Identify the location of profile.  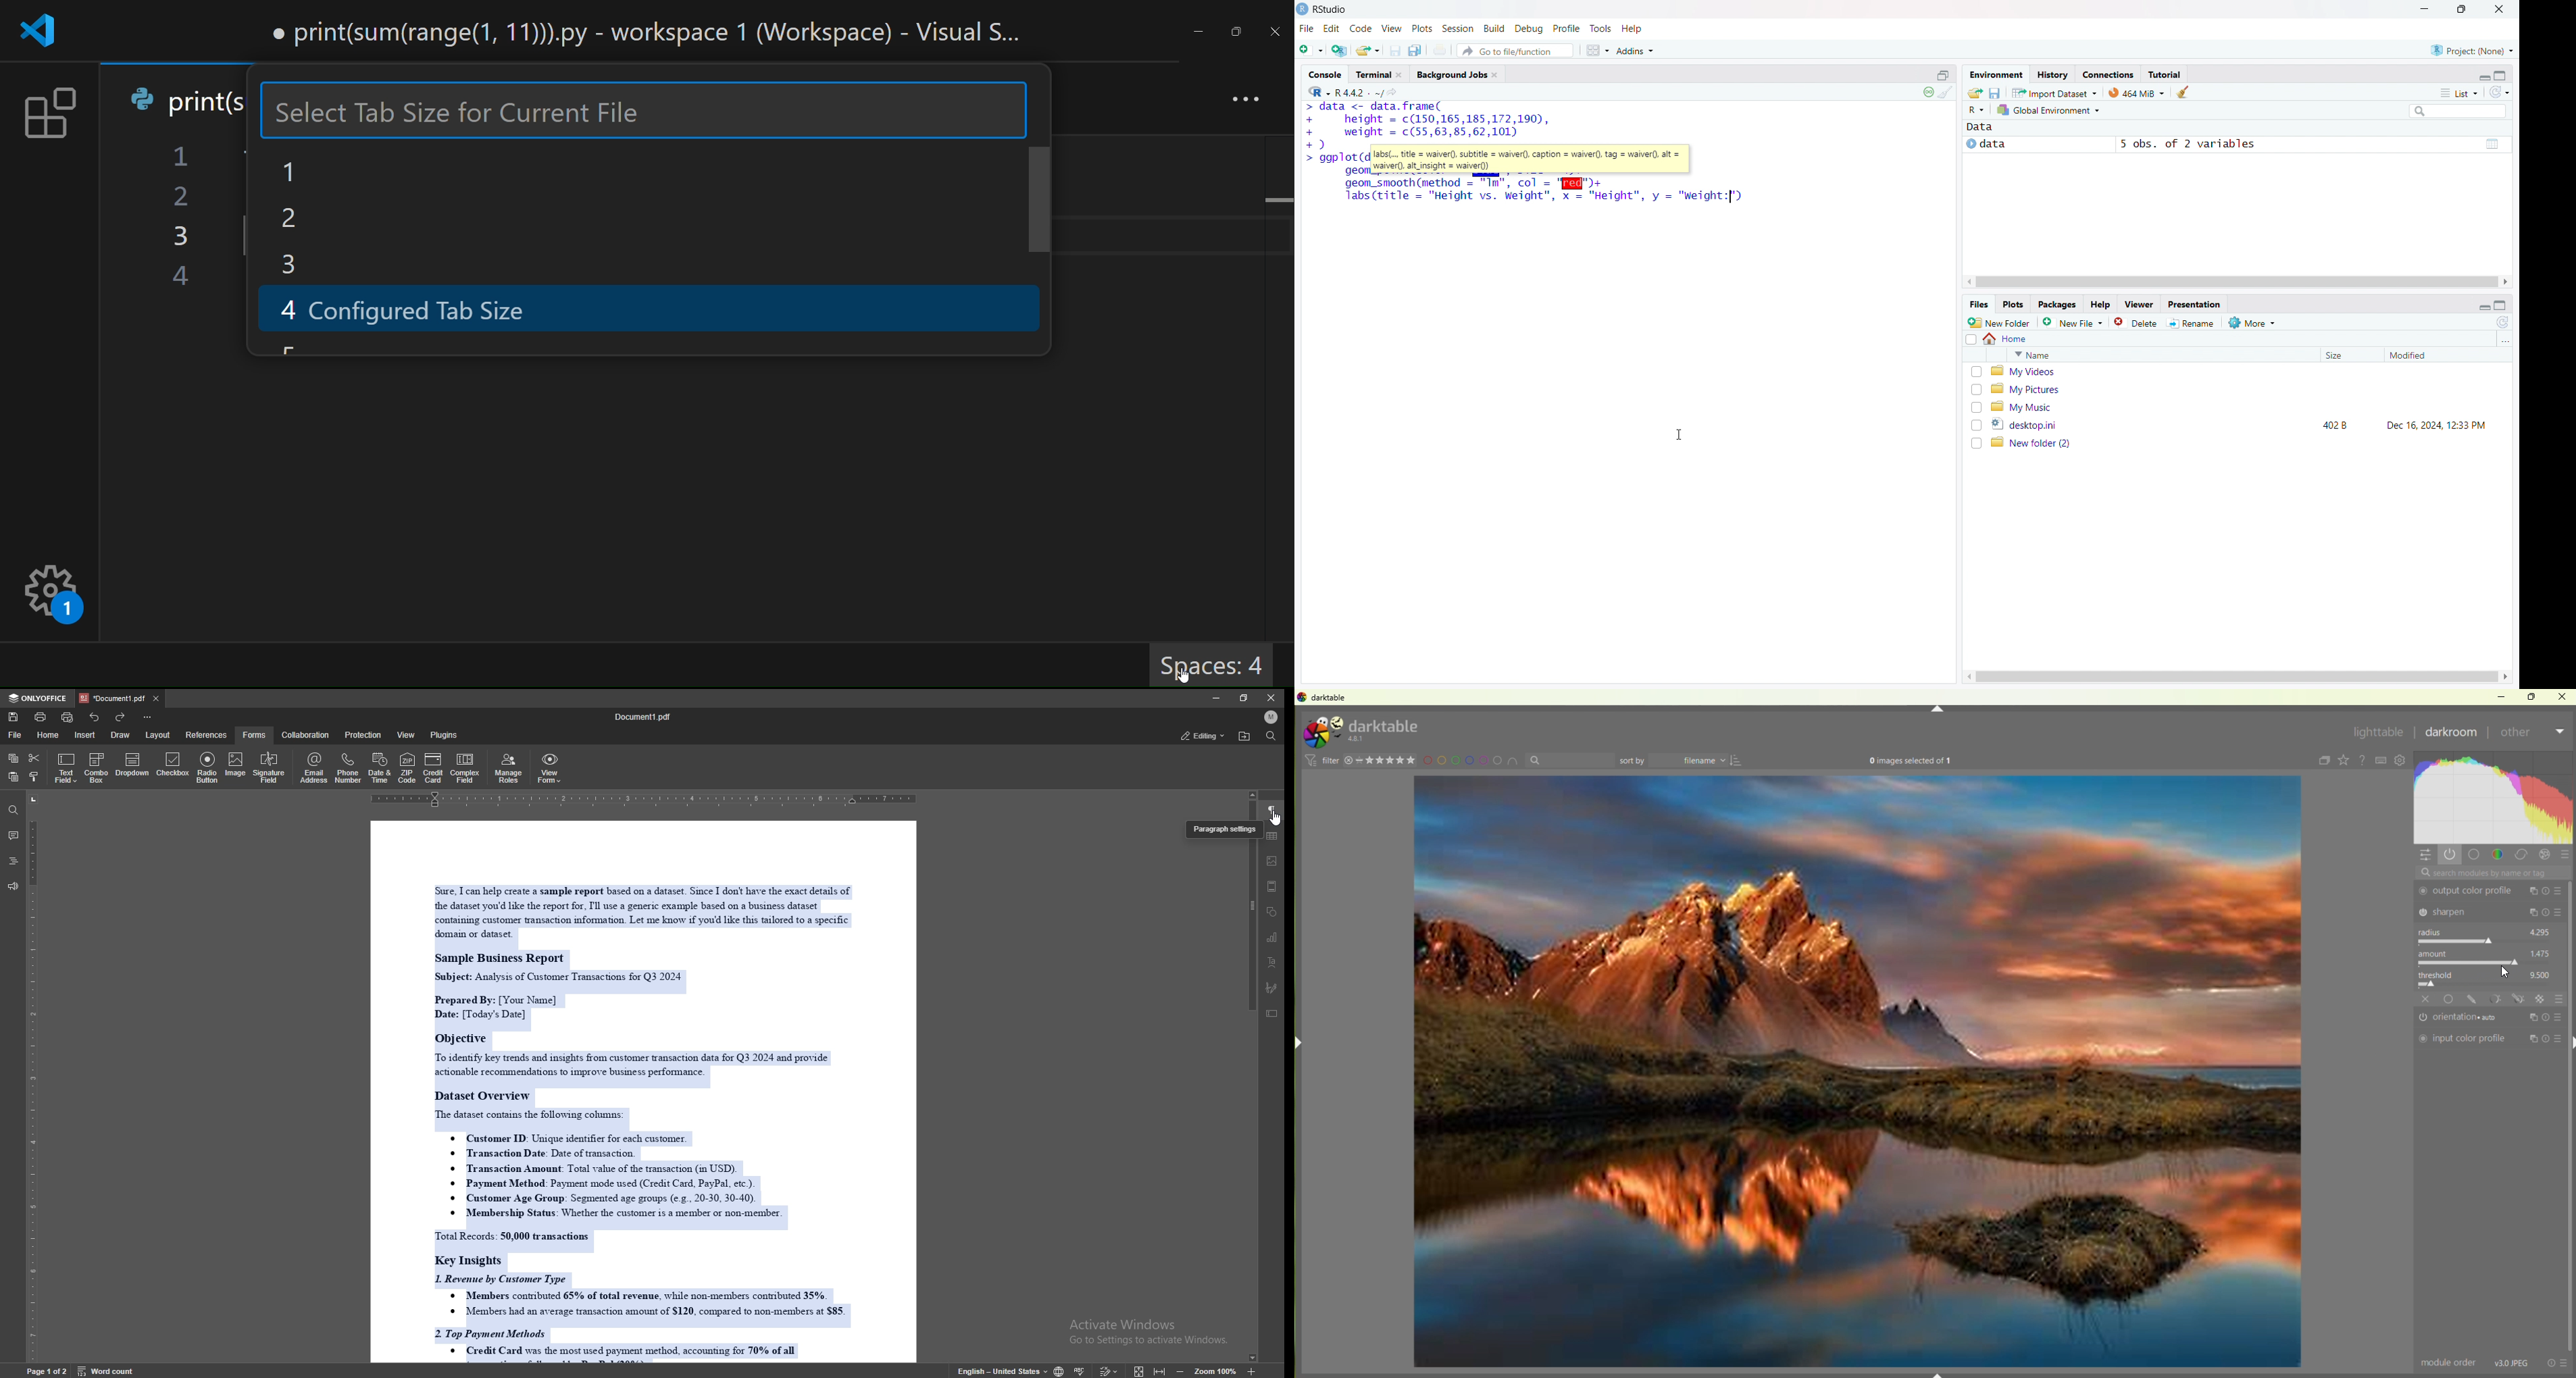
(1567, 29).